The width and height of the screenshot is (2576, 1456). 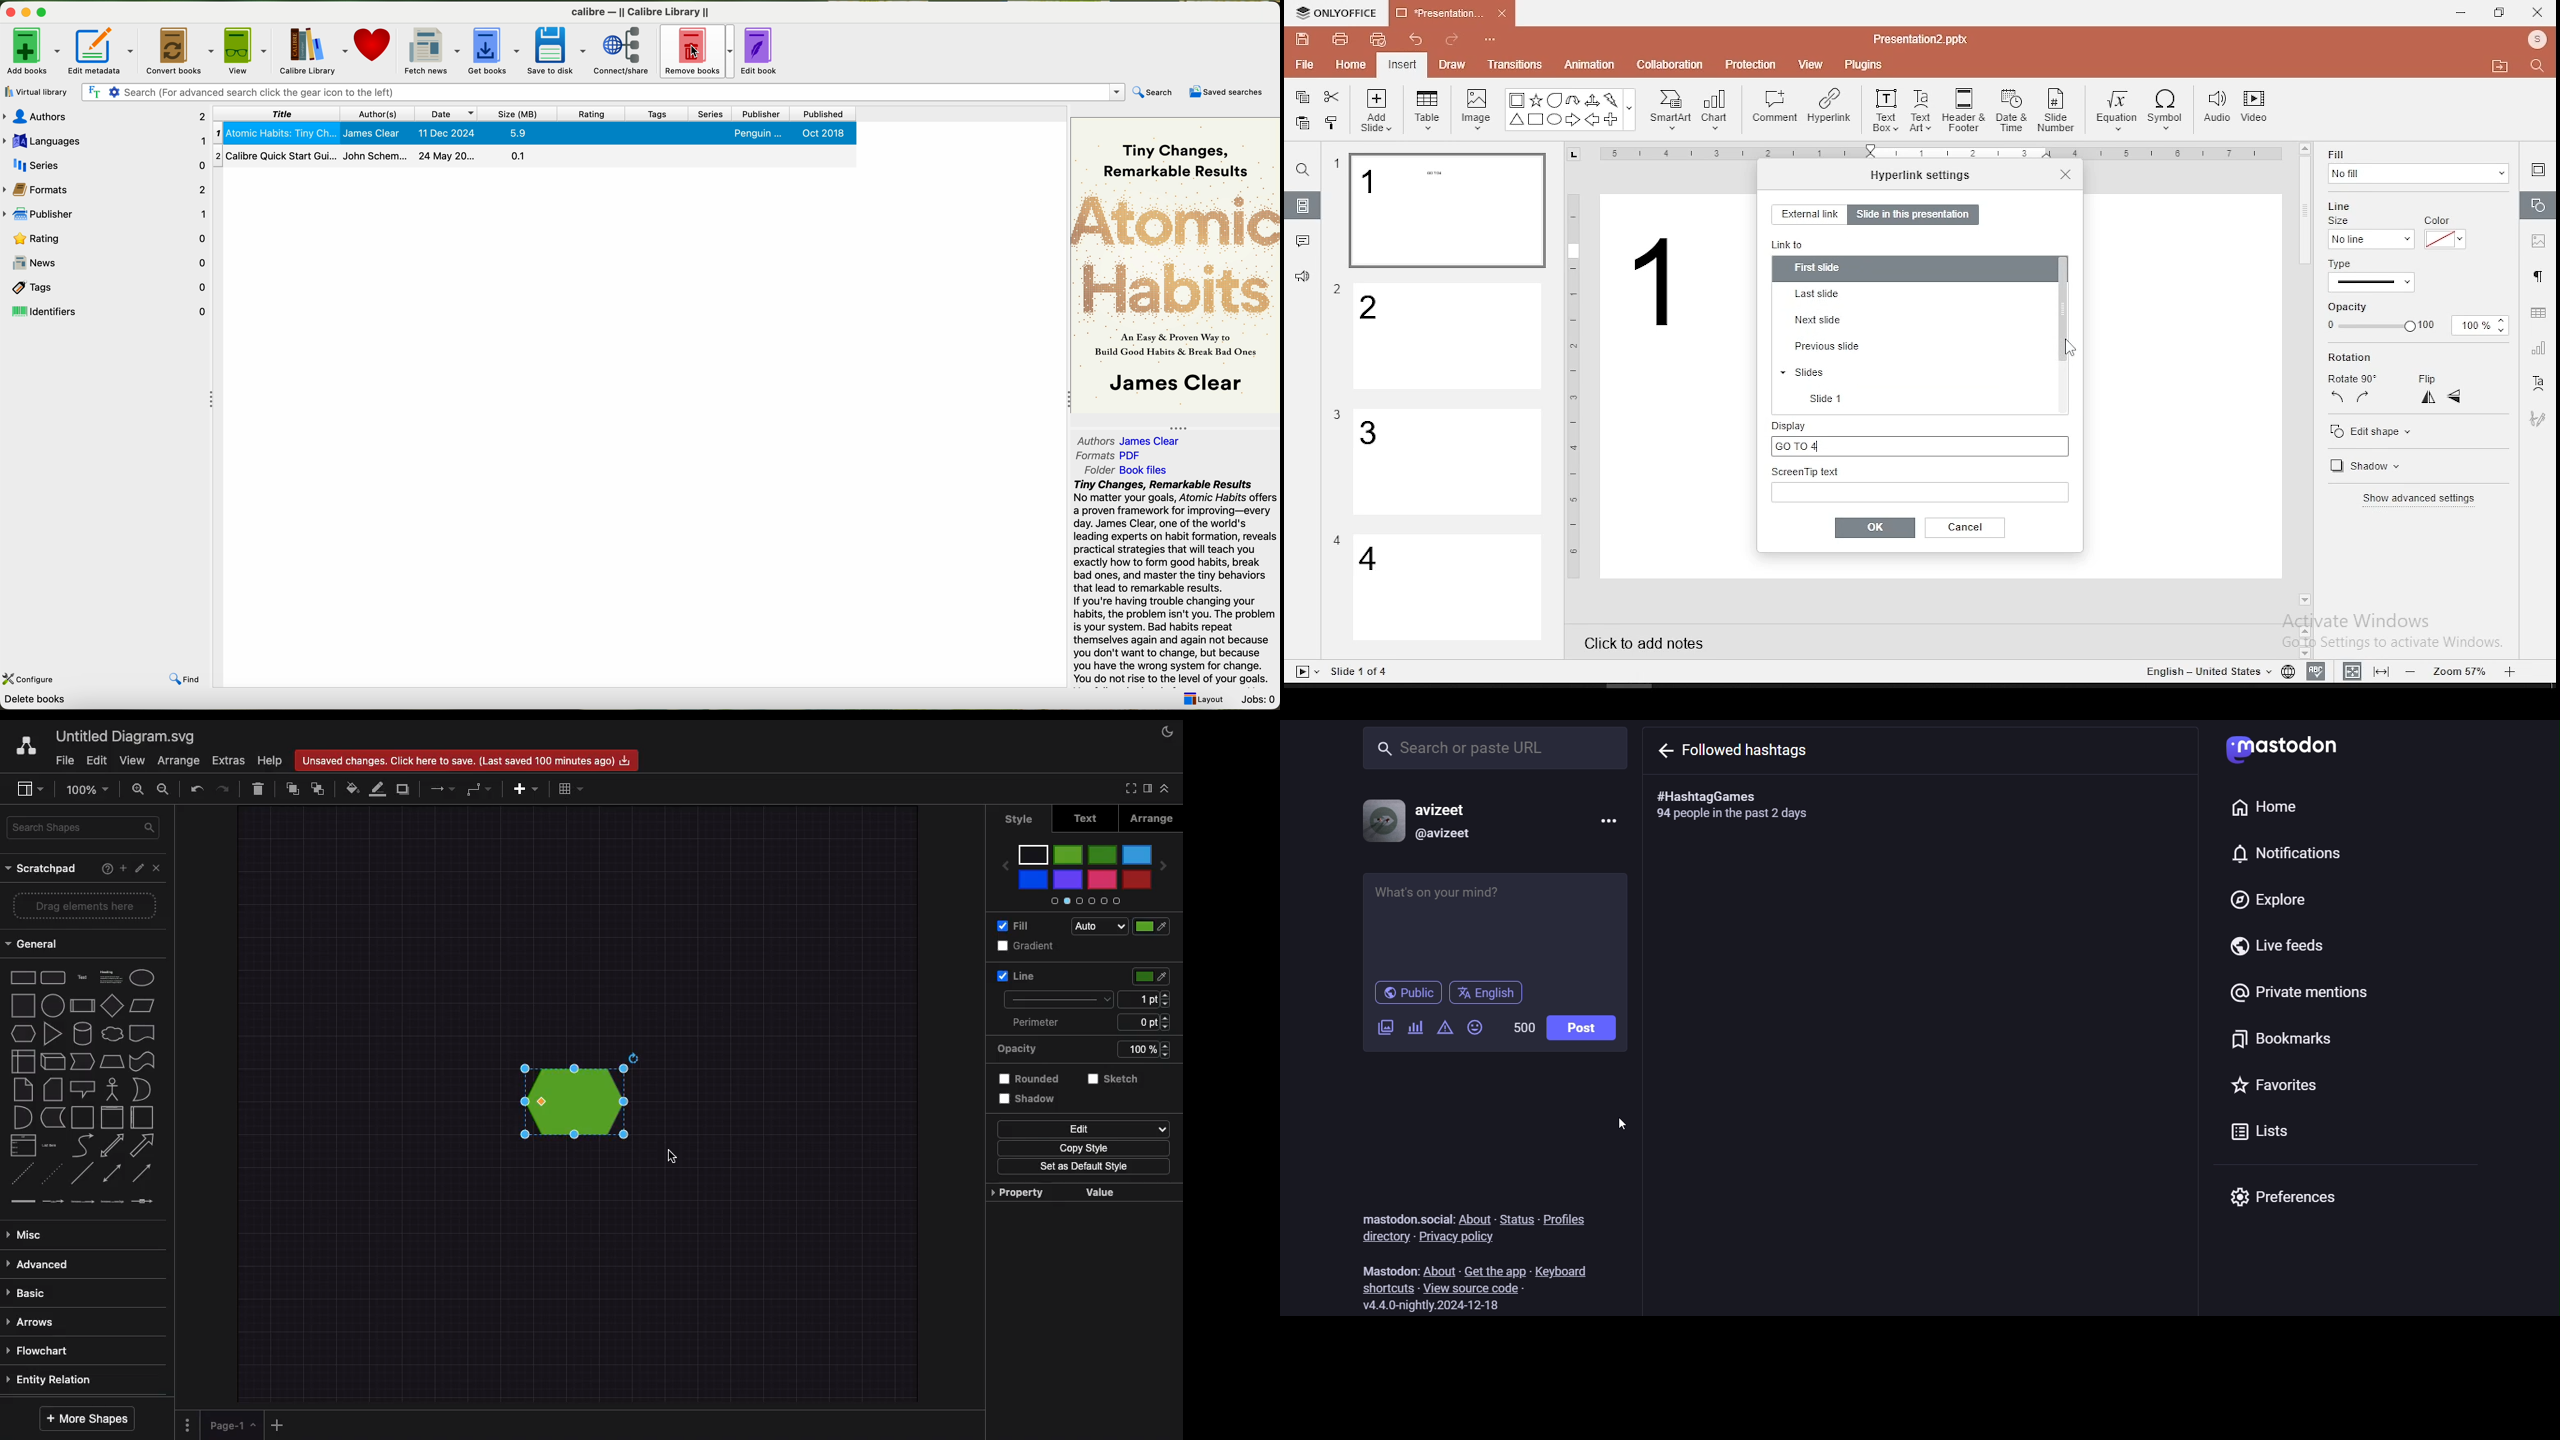 What do you see at coordinates (2278, 1042) in the screenshot?
I see `bookmarks` at bounding box center [2278, 1042].